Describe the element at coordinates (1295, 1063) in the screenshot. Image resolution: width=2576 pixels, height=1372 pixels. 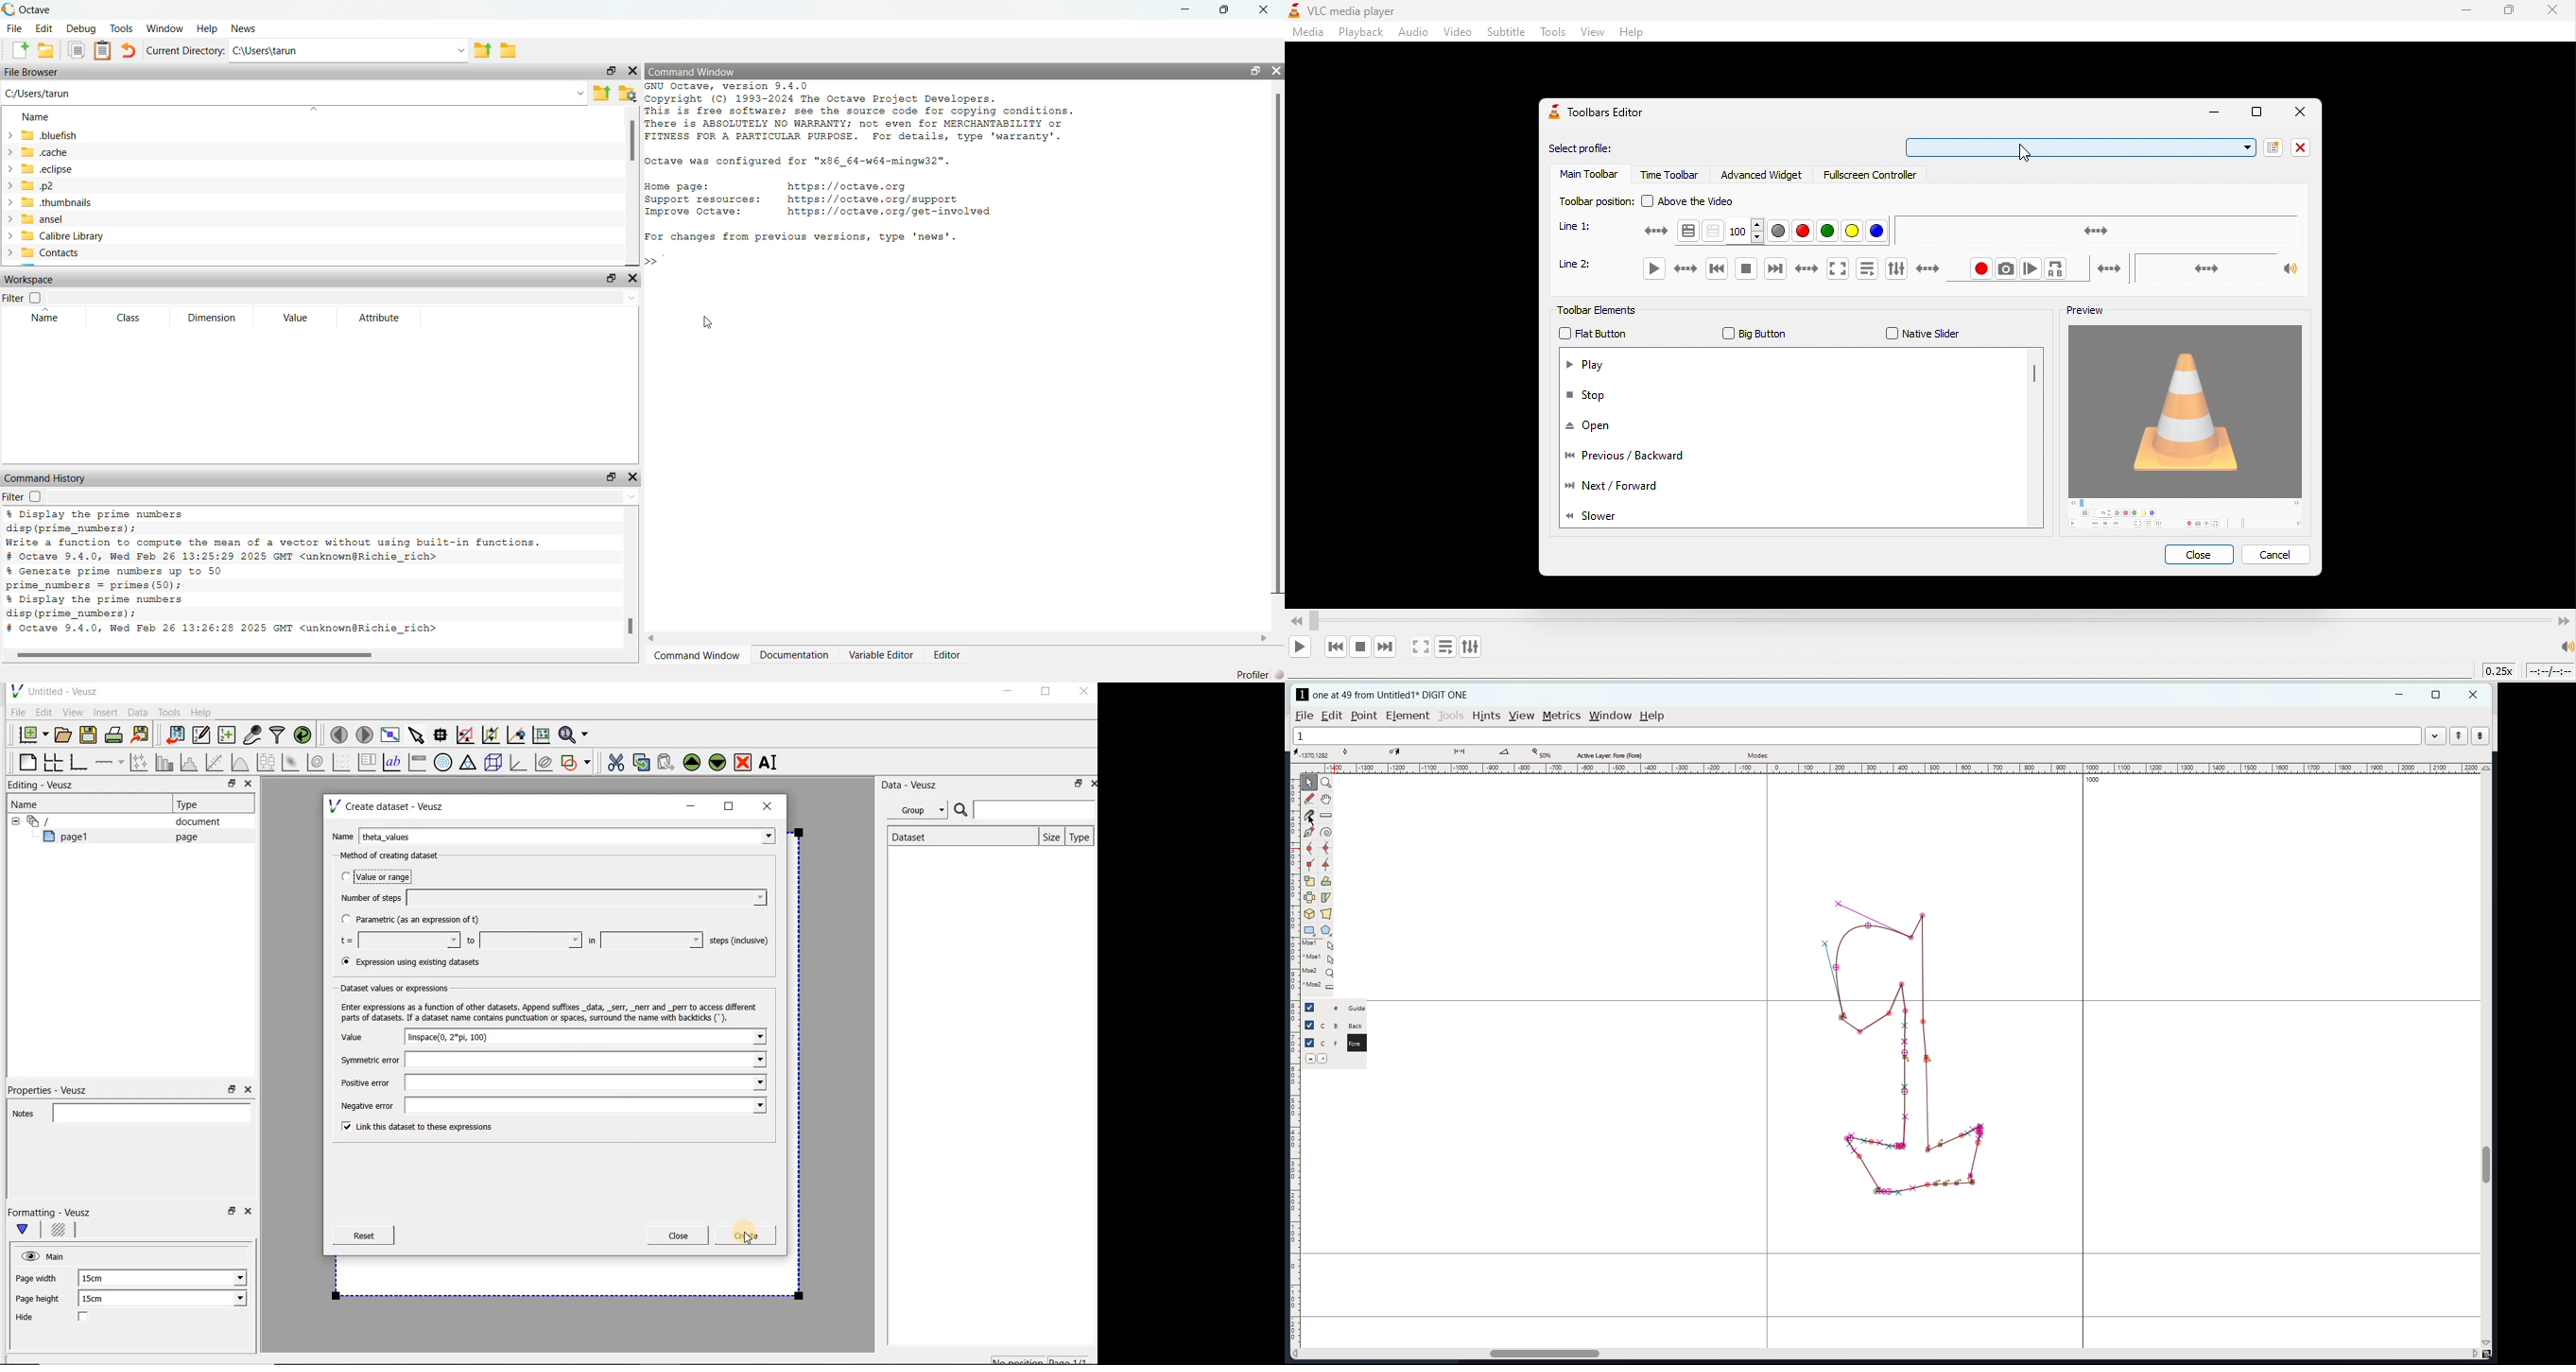
I see `vertical ruler` at that location.